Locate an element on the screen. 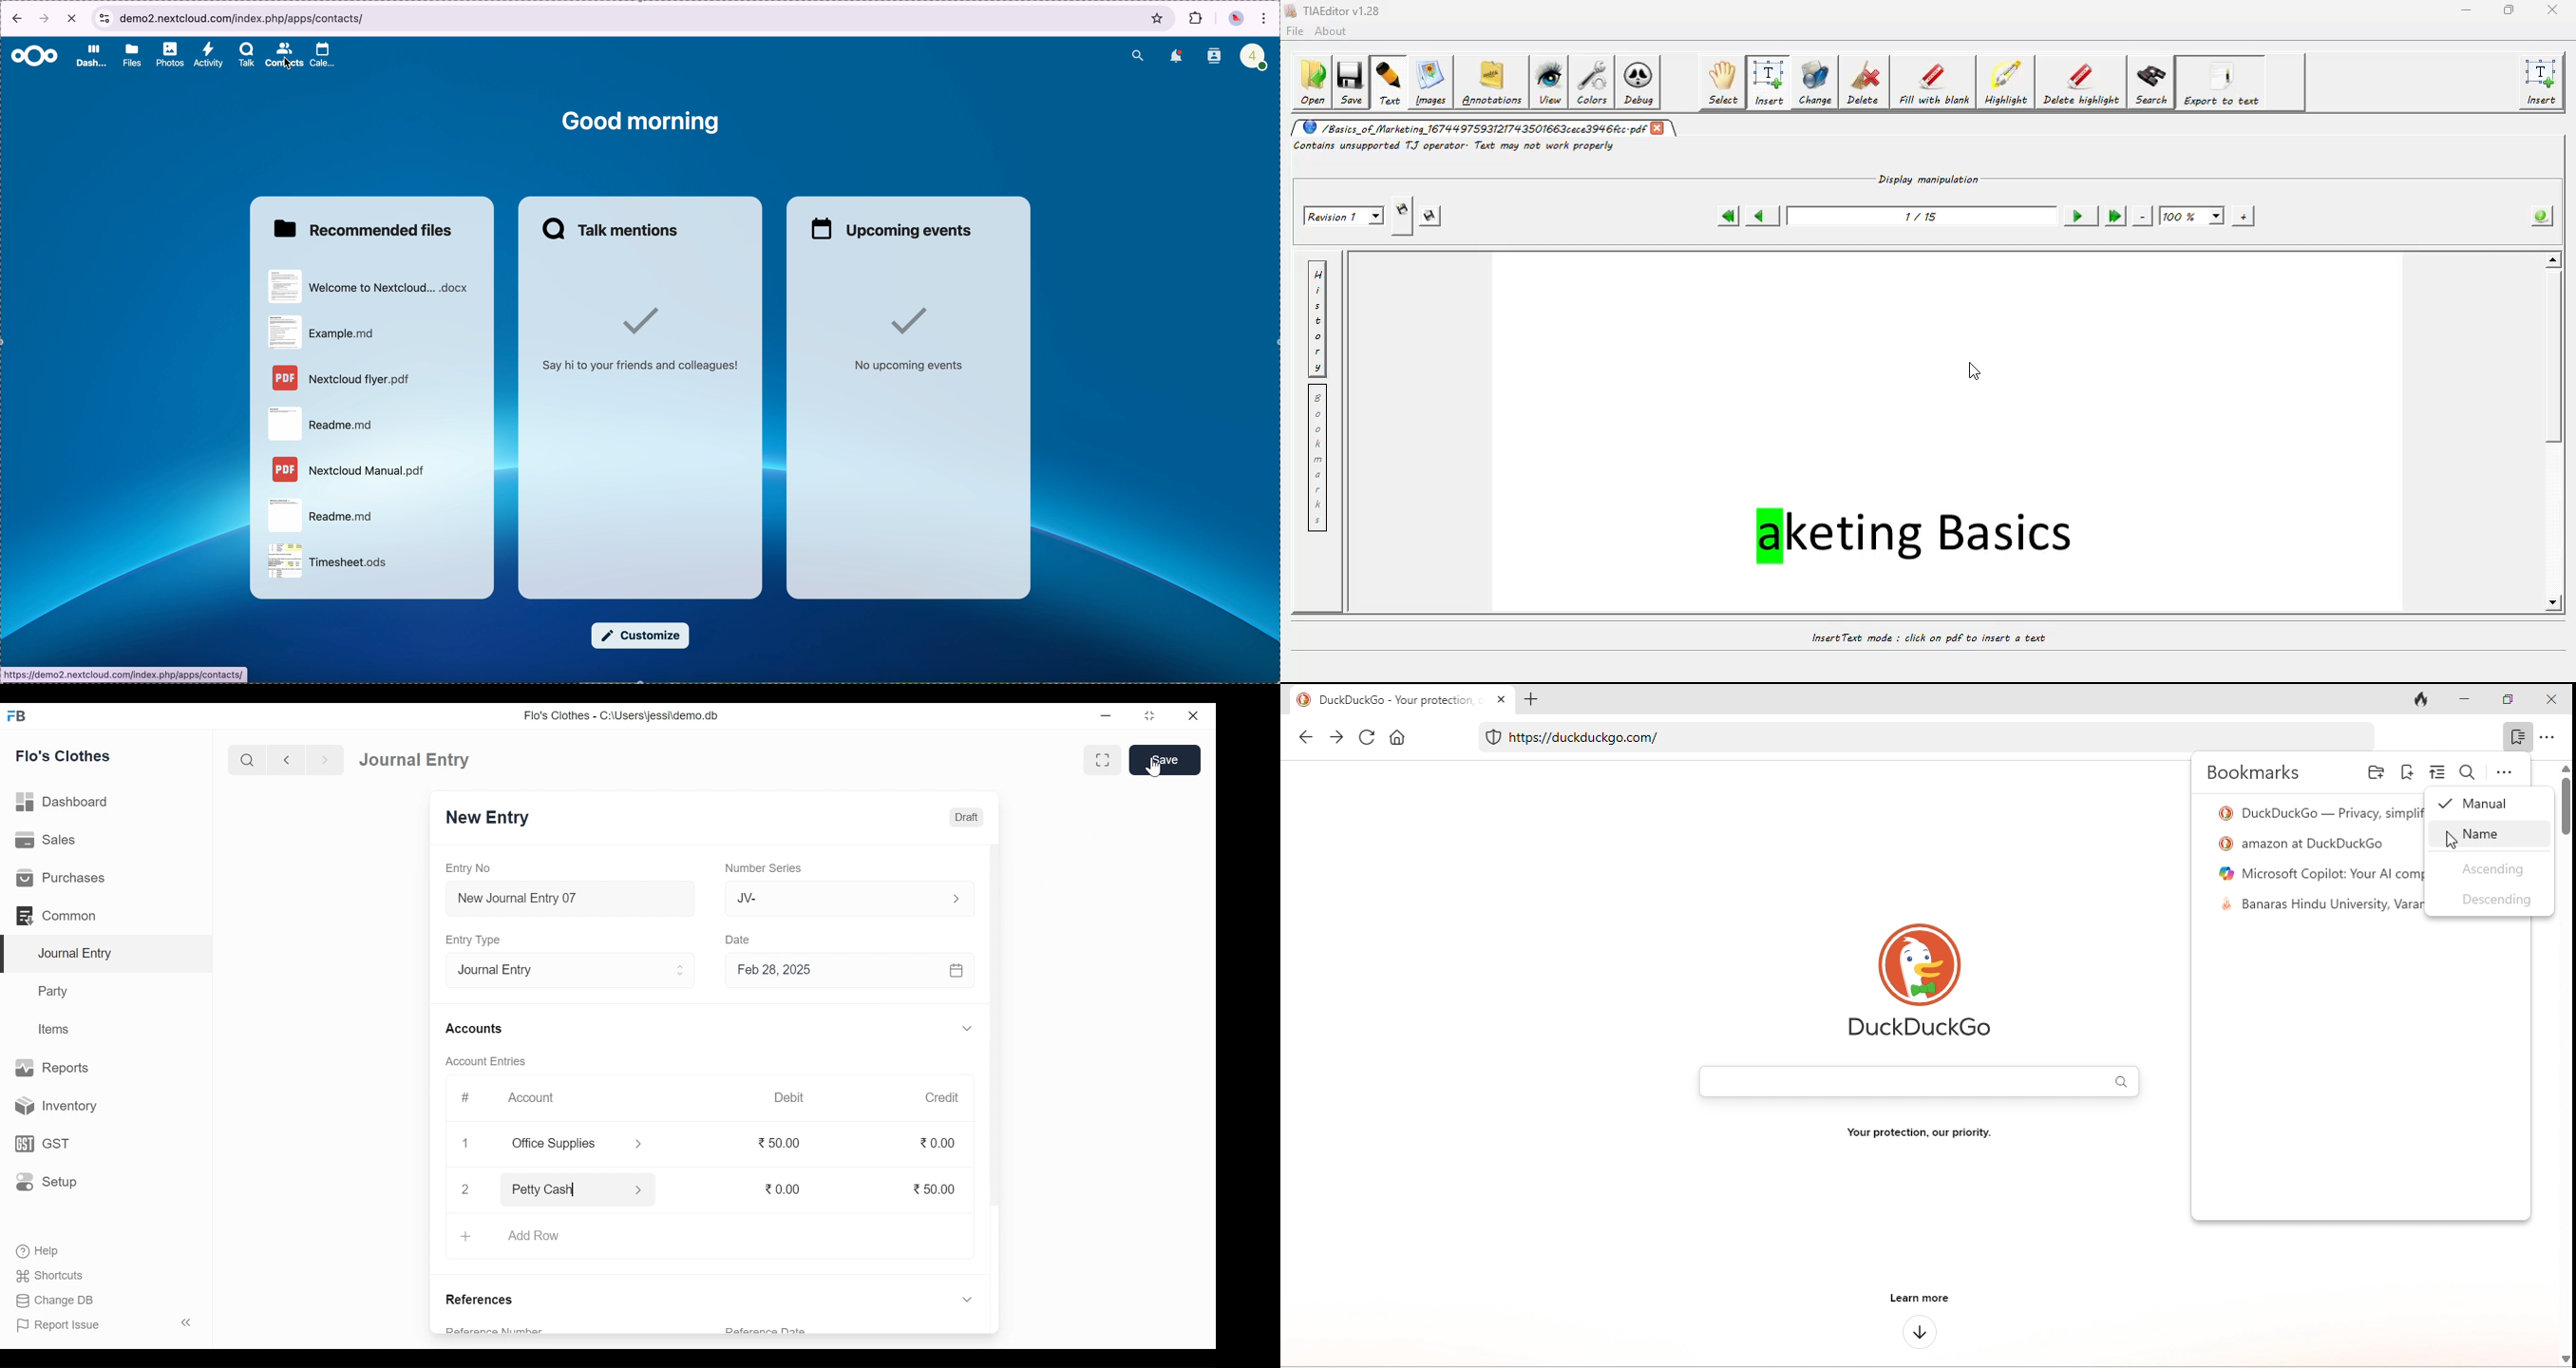 The height and width of the screenshot is (1372, 2576). 0.00 is located at coordinates (940, 1144).